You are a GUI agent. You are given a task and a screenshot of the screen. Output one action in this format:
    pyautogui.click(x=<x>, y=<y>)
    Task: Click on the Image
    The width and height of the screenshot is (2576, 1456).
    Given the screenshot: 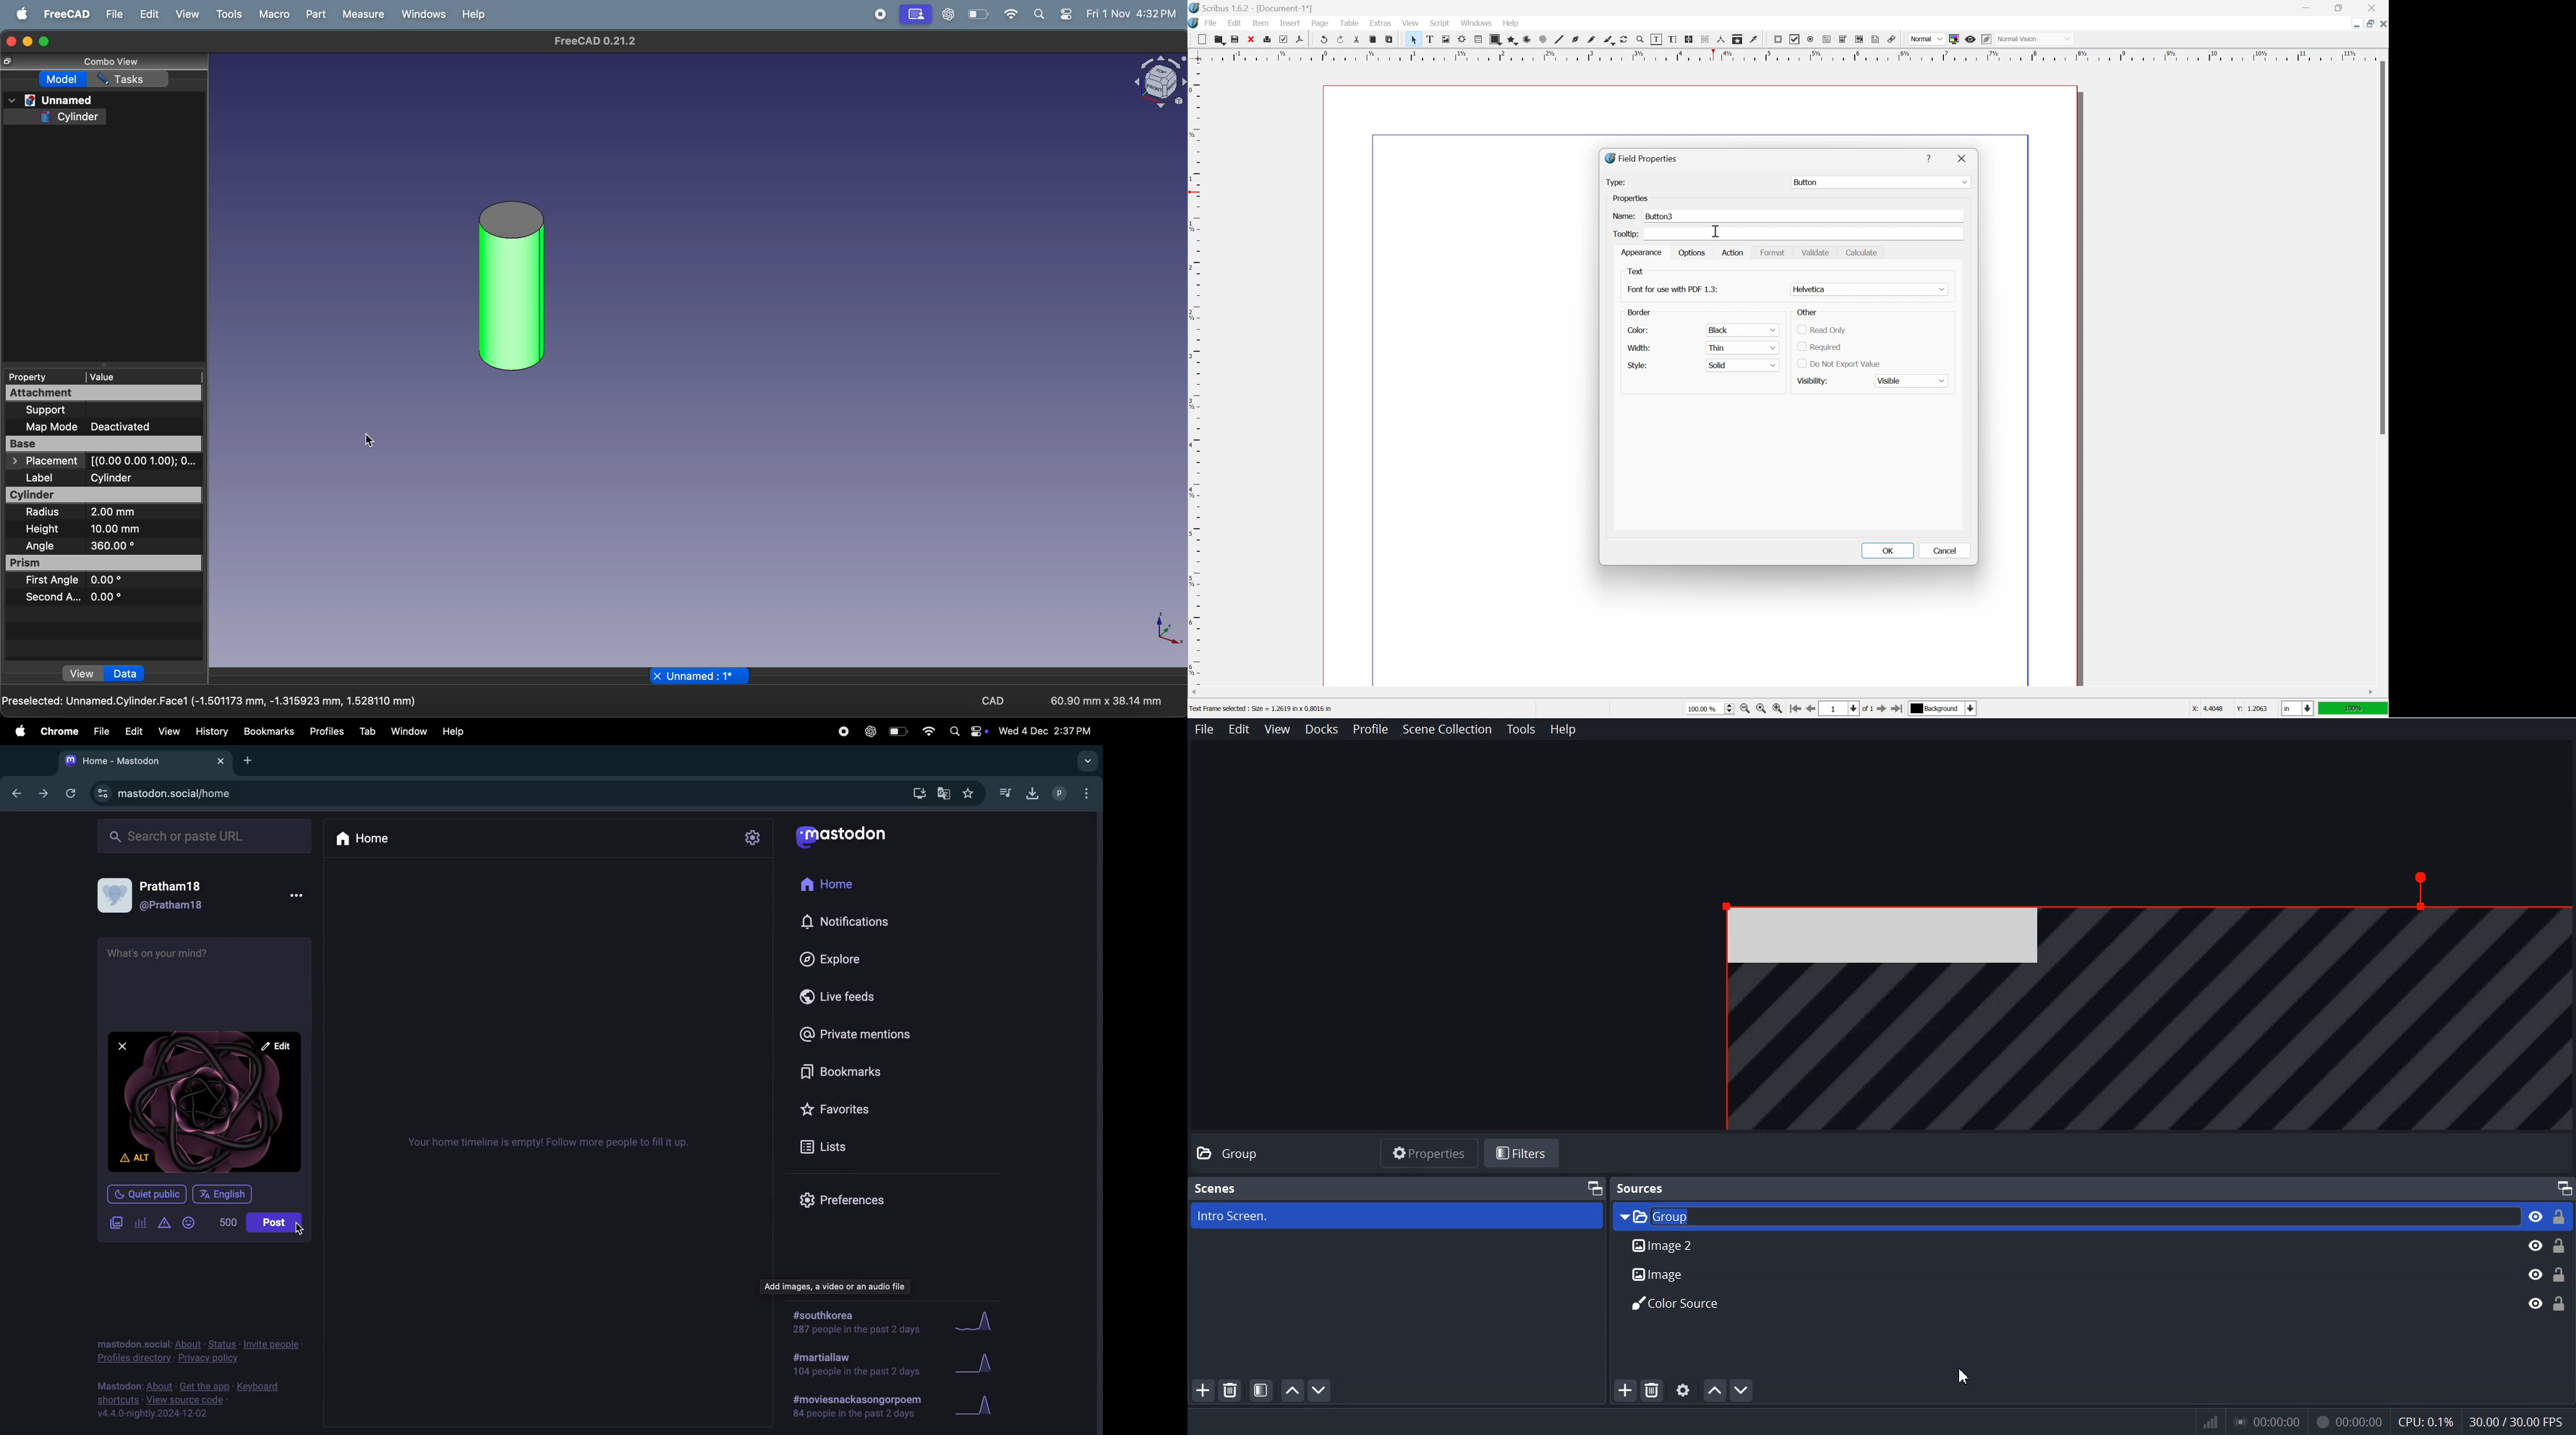 What is the action you would take?
    pyautogui.click(x=2063, y=1274)
    